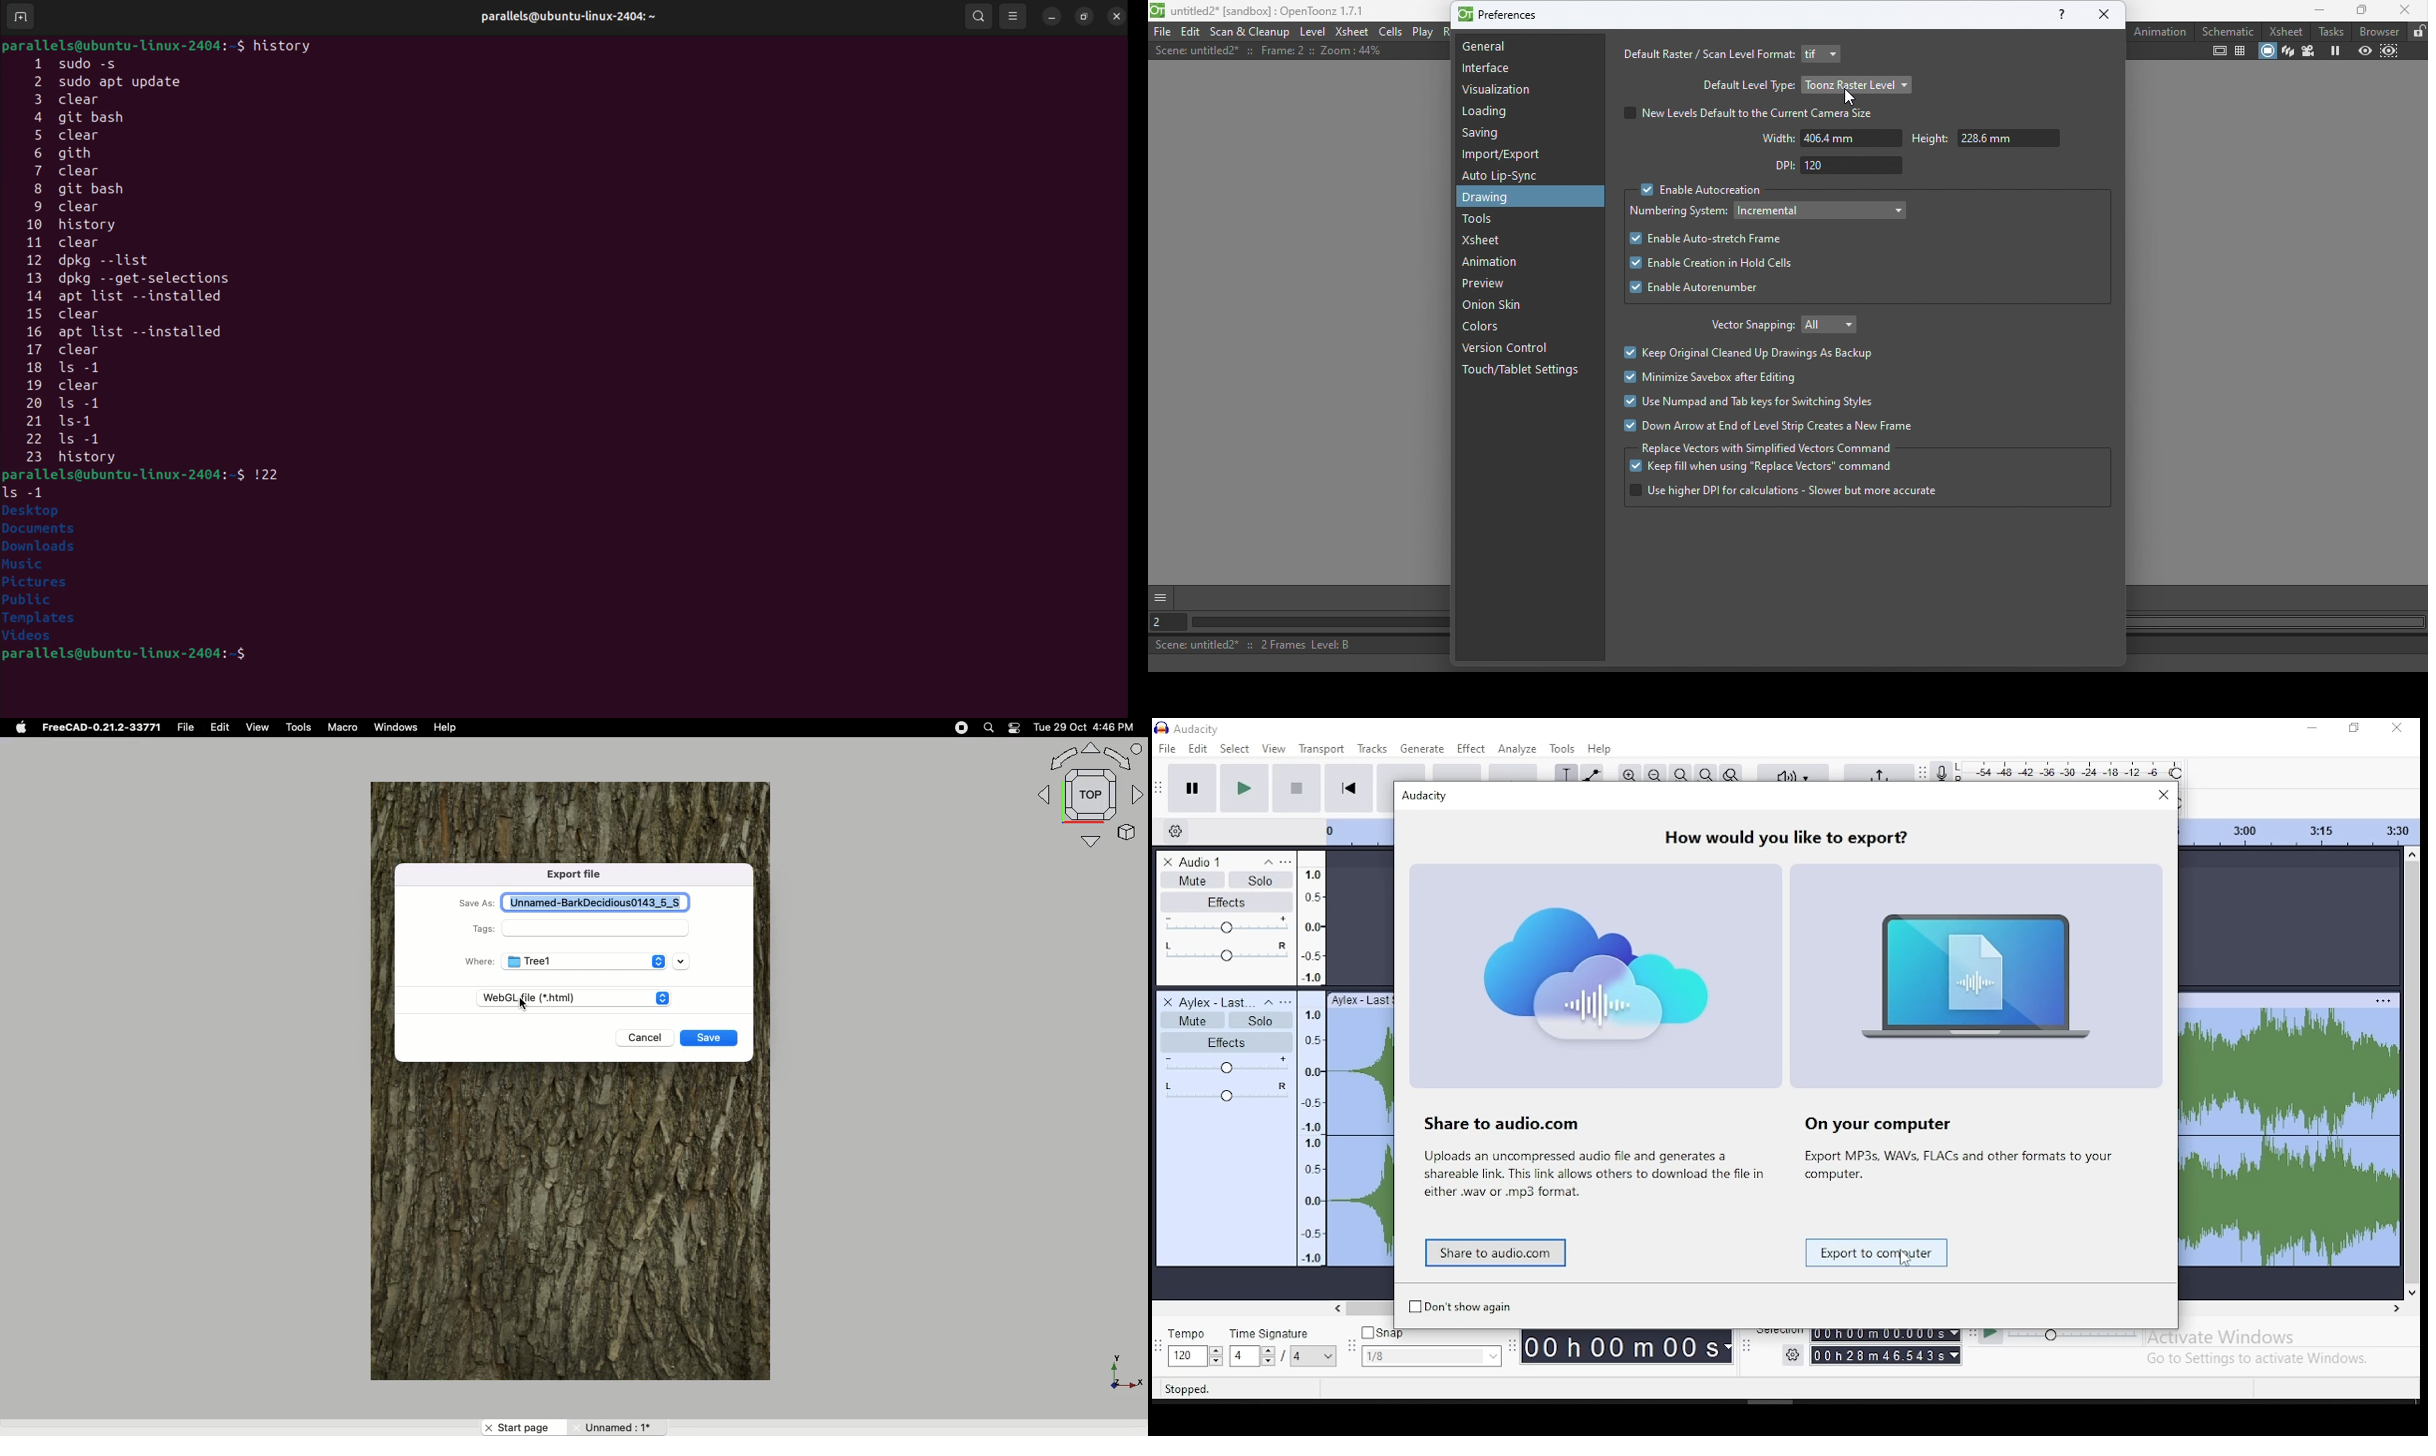 The image size is (2436, 1456). What do you see at coordinates (1886, 1356) in the screenshot?
I see `00h28m46.543s` at bounding box center [1886, 1356].